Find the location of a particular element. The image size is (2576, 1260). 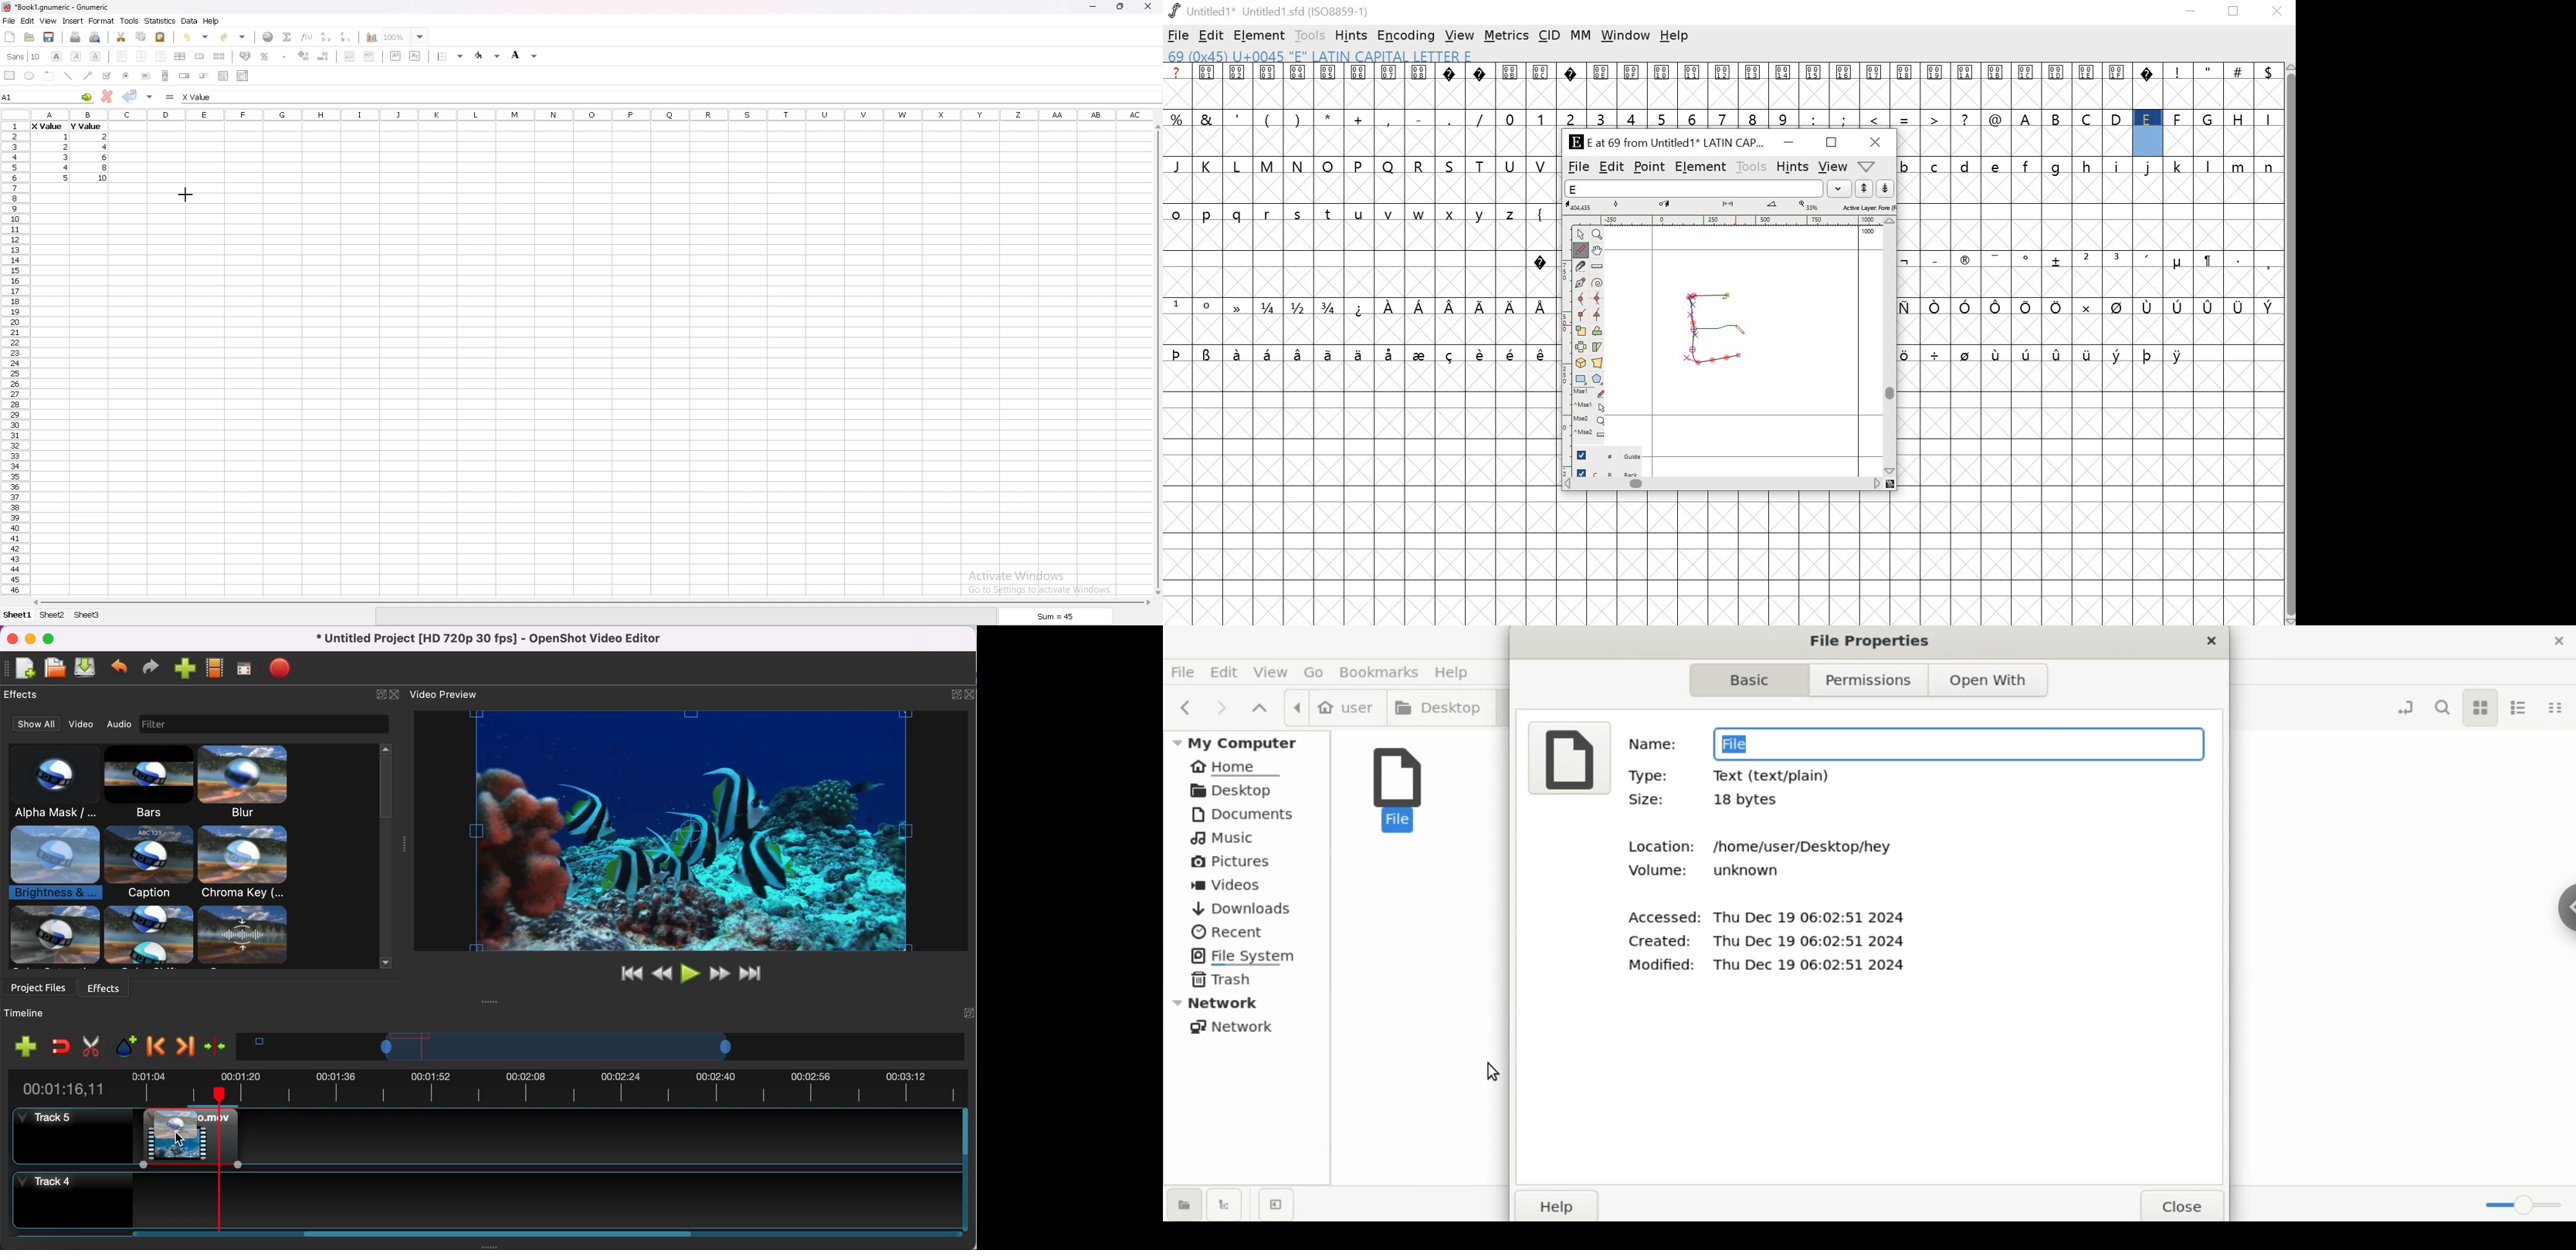

vertical scrollbar is located at coordinates (385, 788).